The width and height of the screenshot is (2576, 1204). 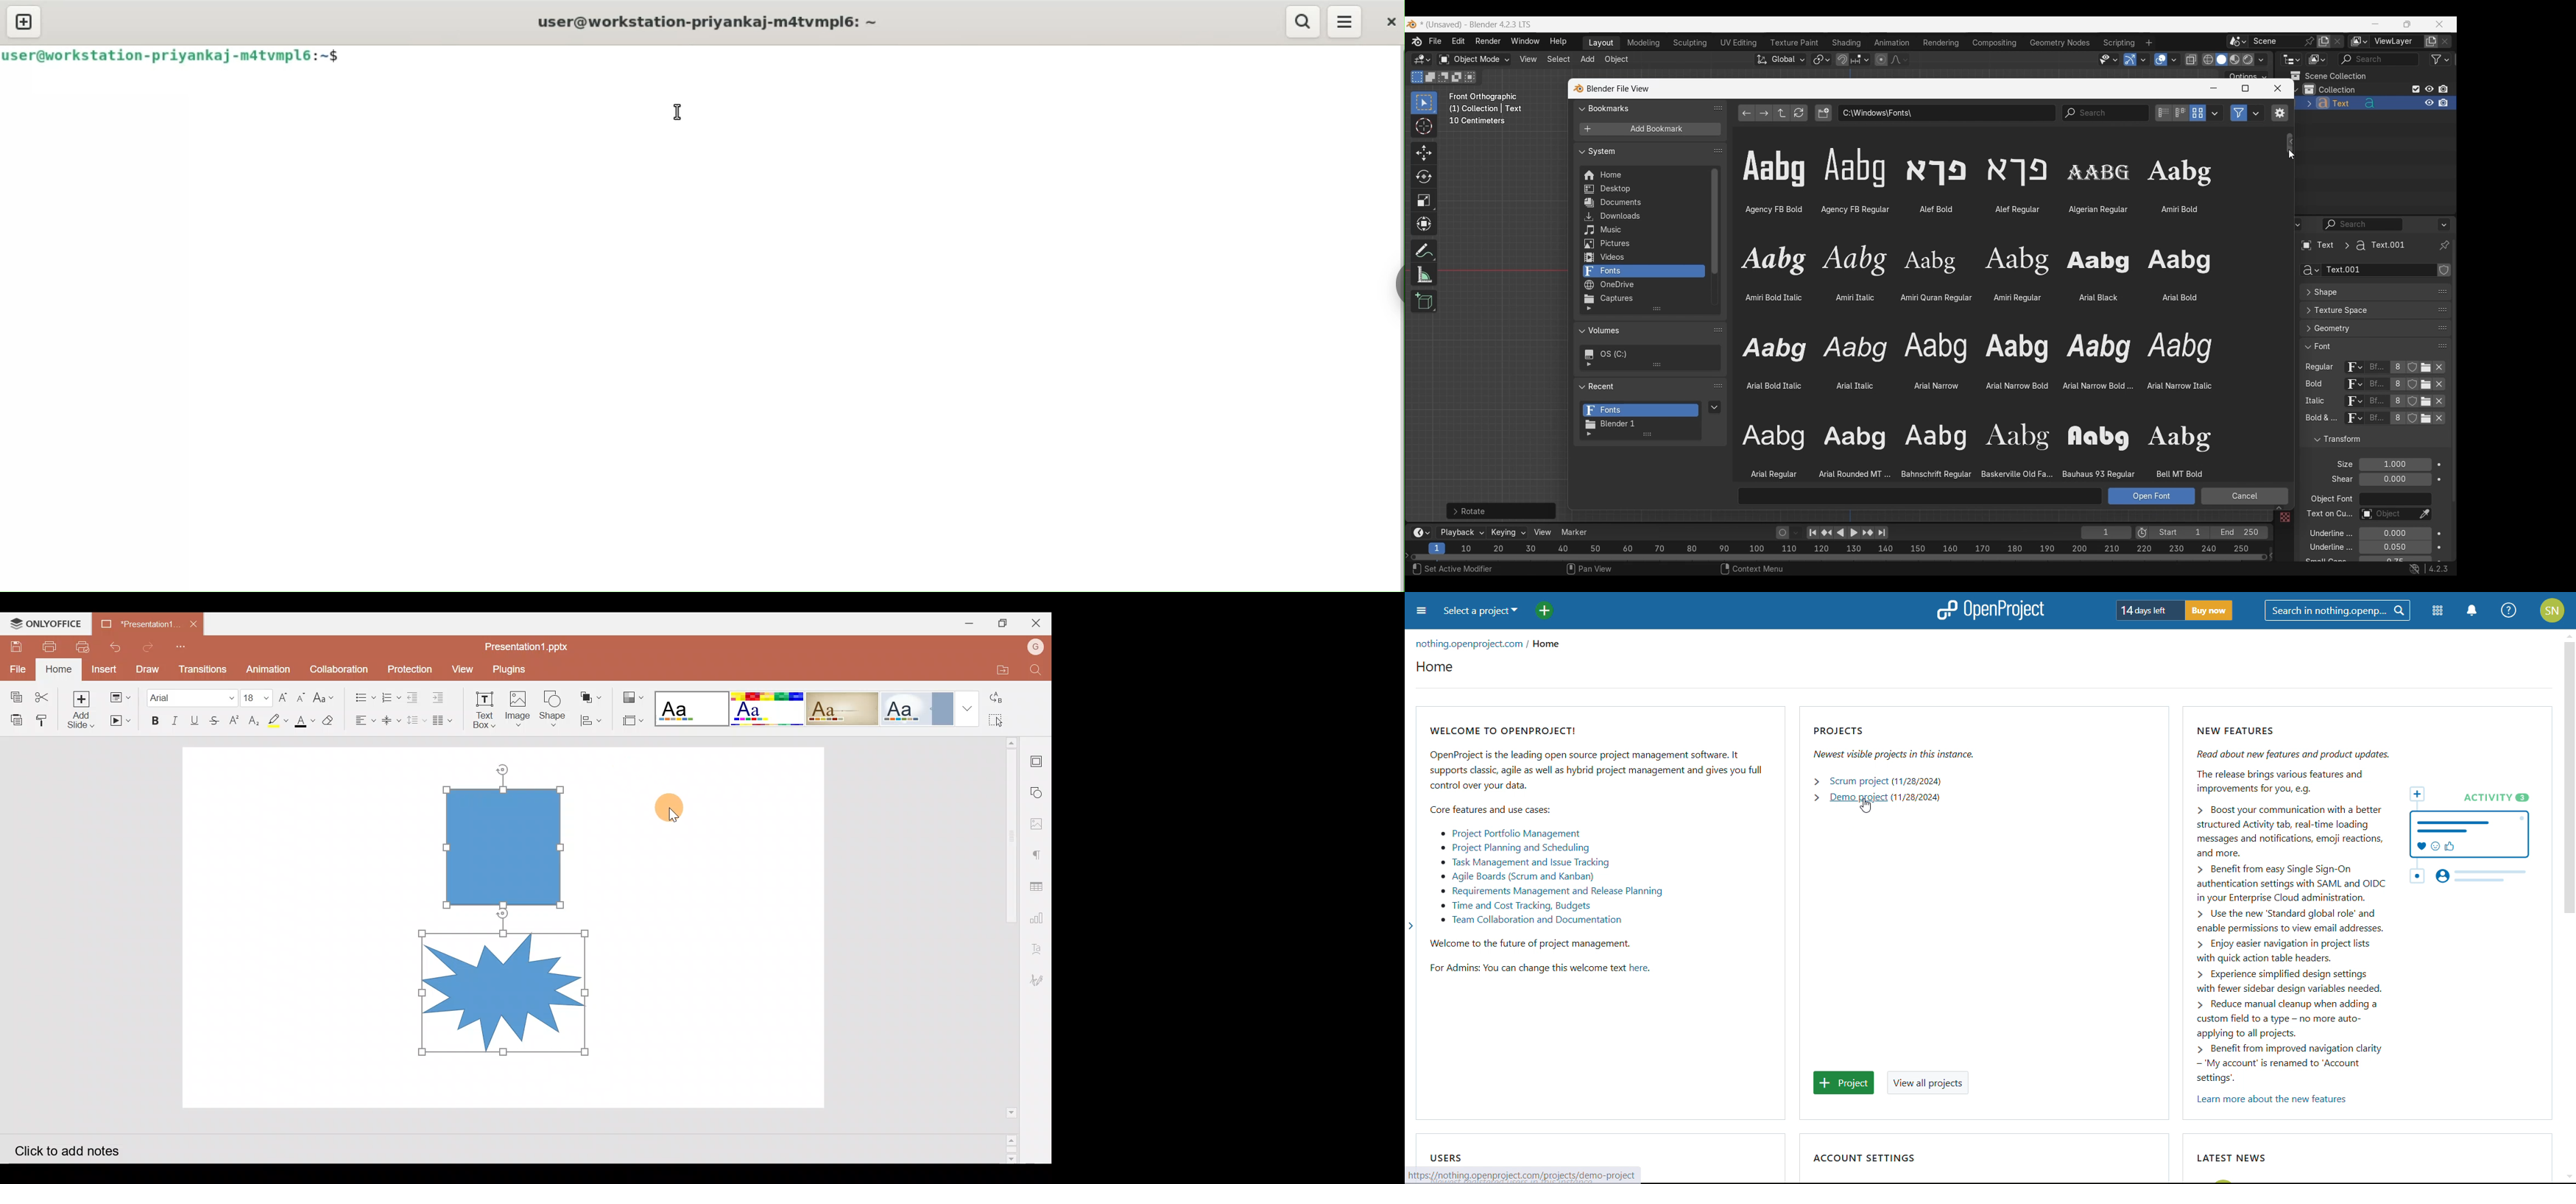 I want to click on Insert, so click(x=106, y=669).